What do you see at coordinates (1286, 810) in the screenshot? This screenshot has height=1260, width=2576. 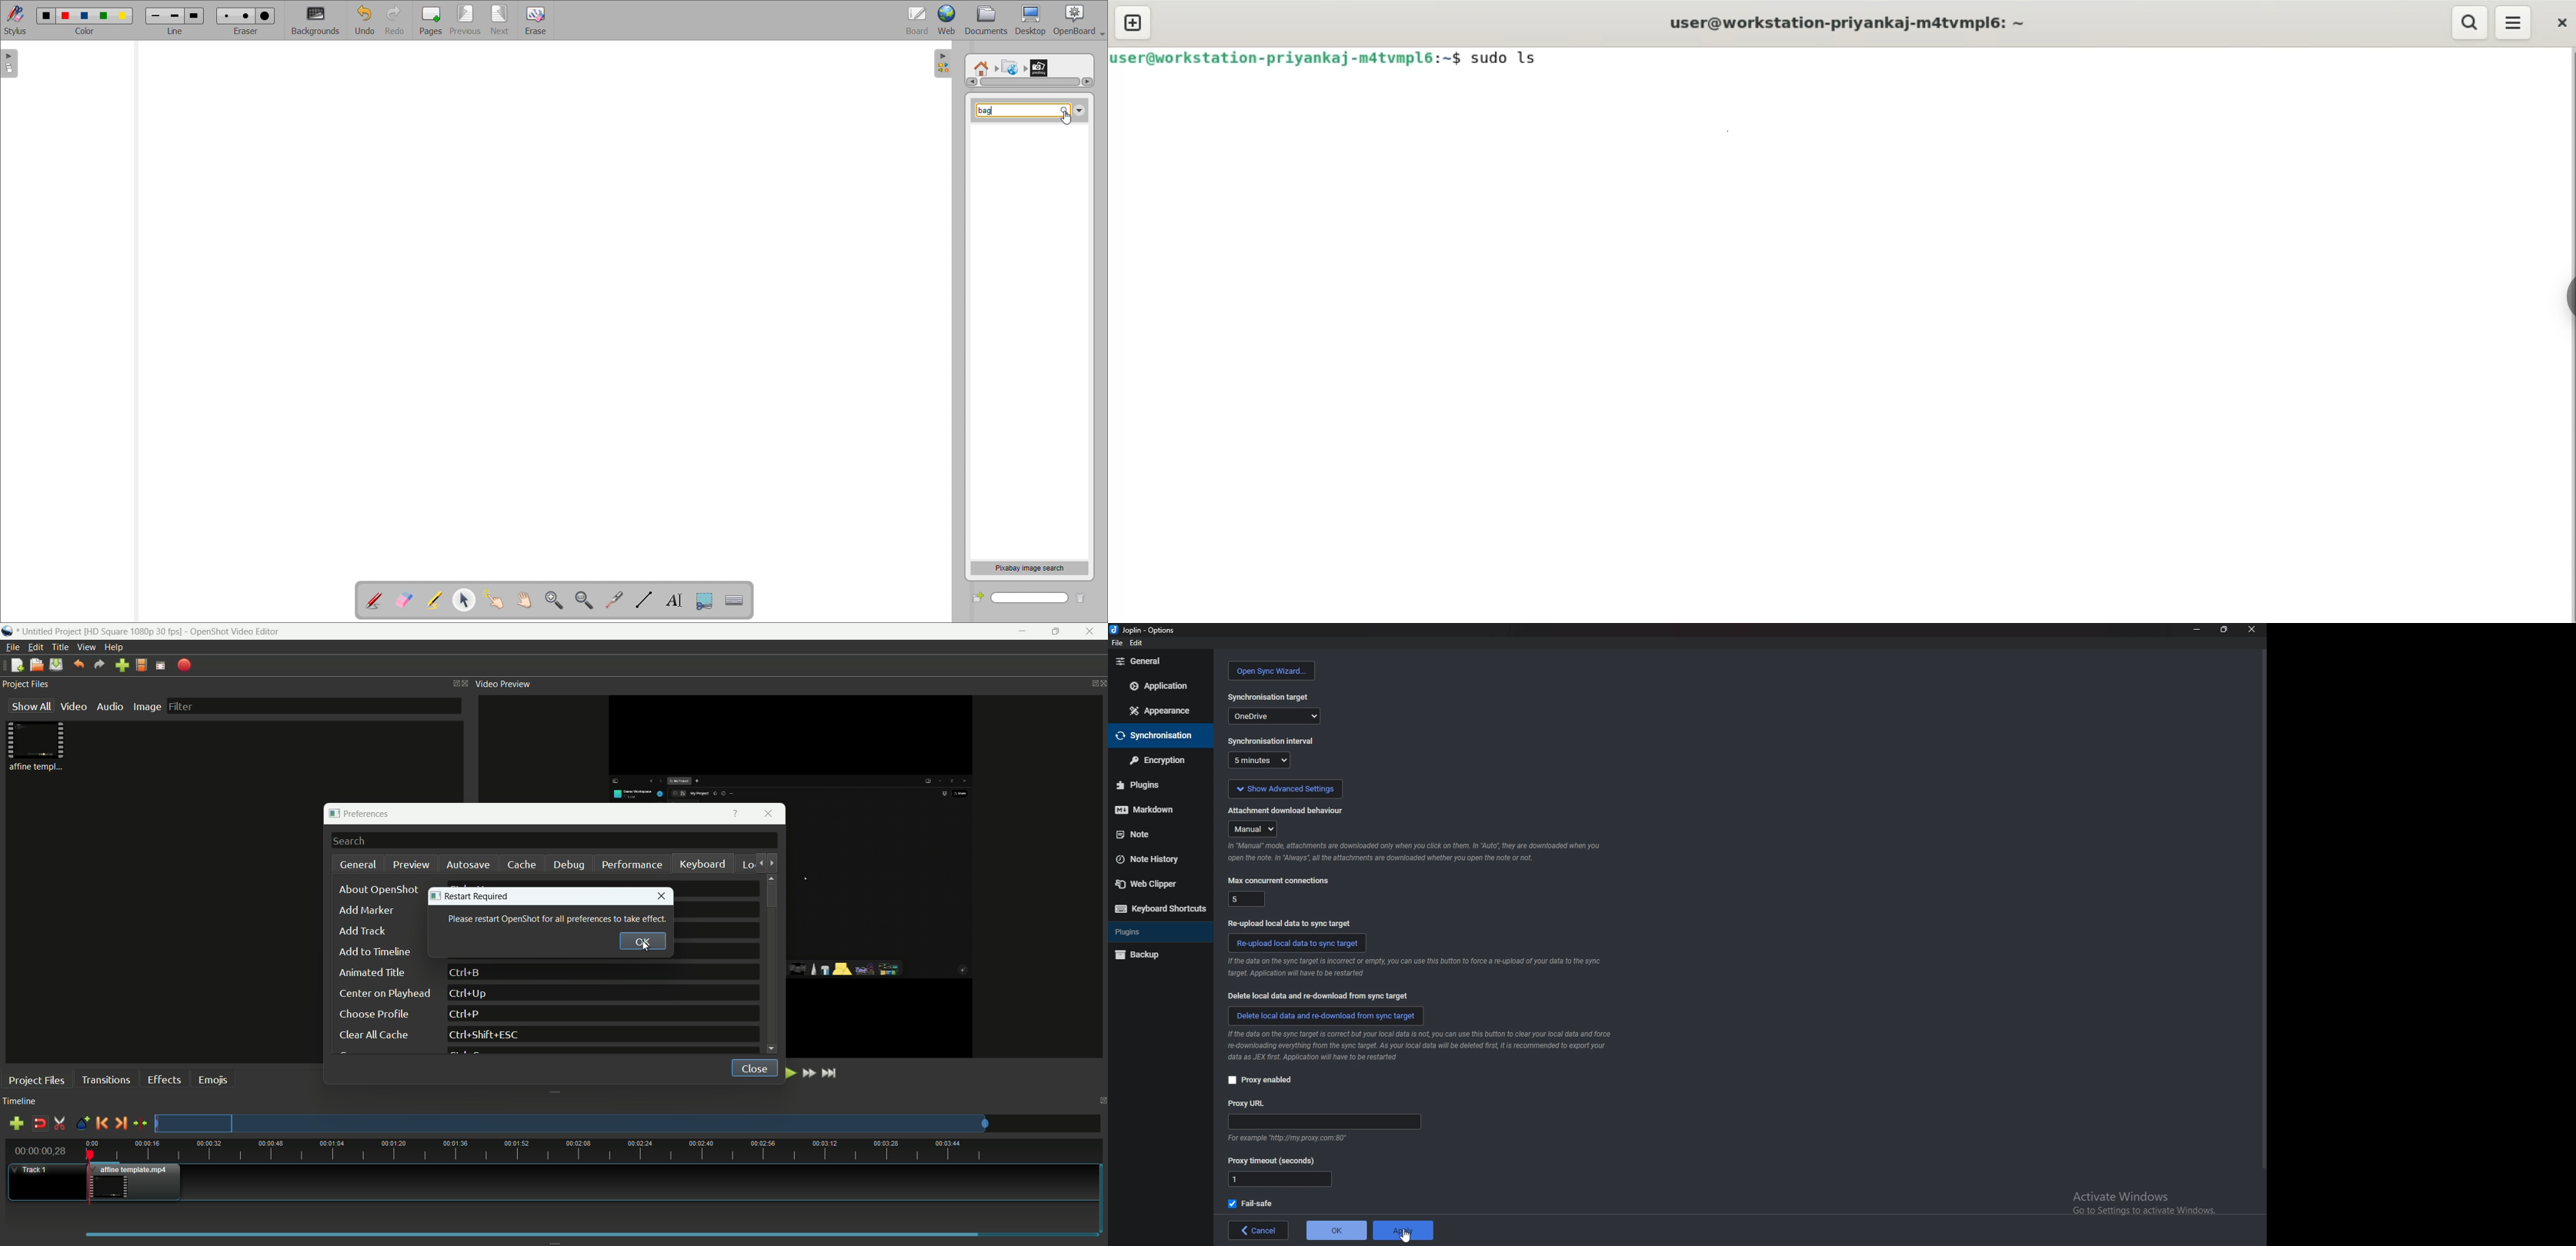 I see `attachment download behaviour` at bounding box center [1286, 810].